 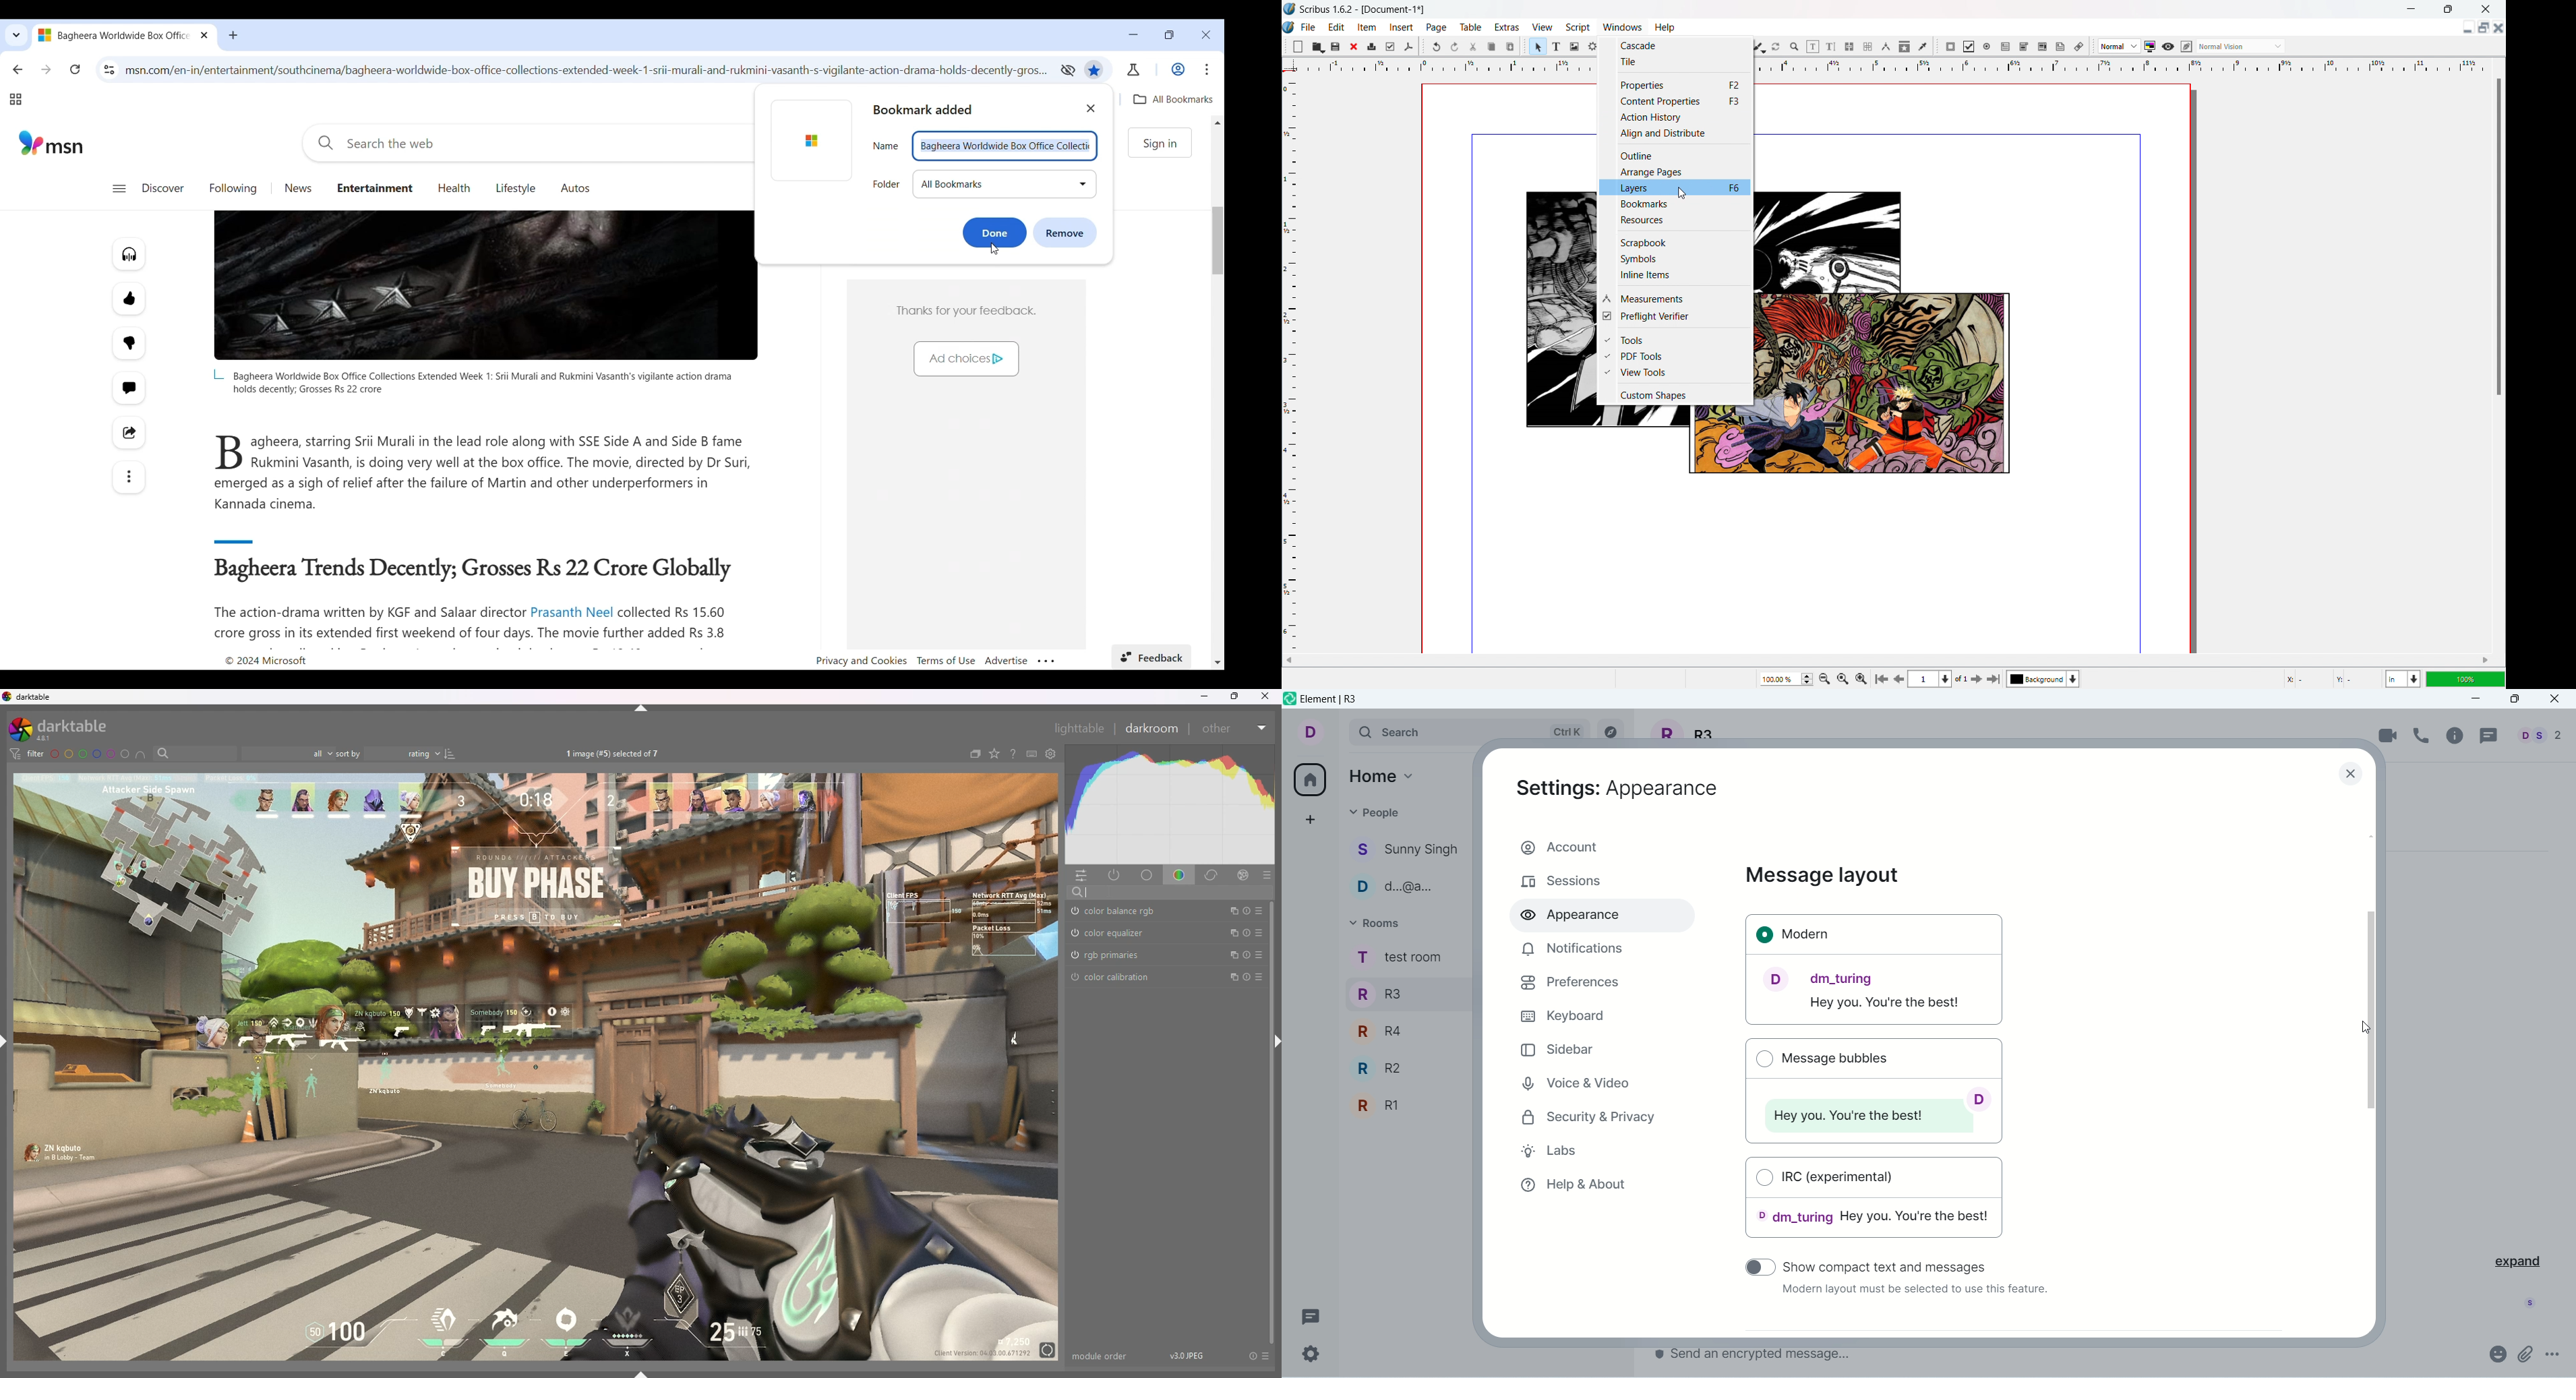 What do you see at coordinates (1436, 47) in the screenshot?
I see `undo` at bounding box center [1436, 47].